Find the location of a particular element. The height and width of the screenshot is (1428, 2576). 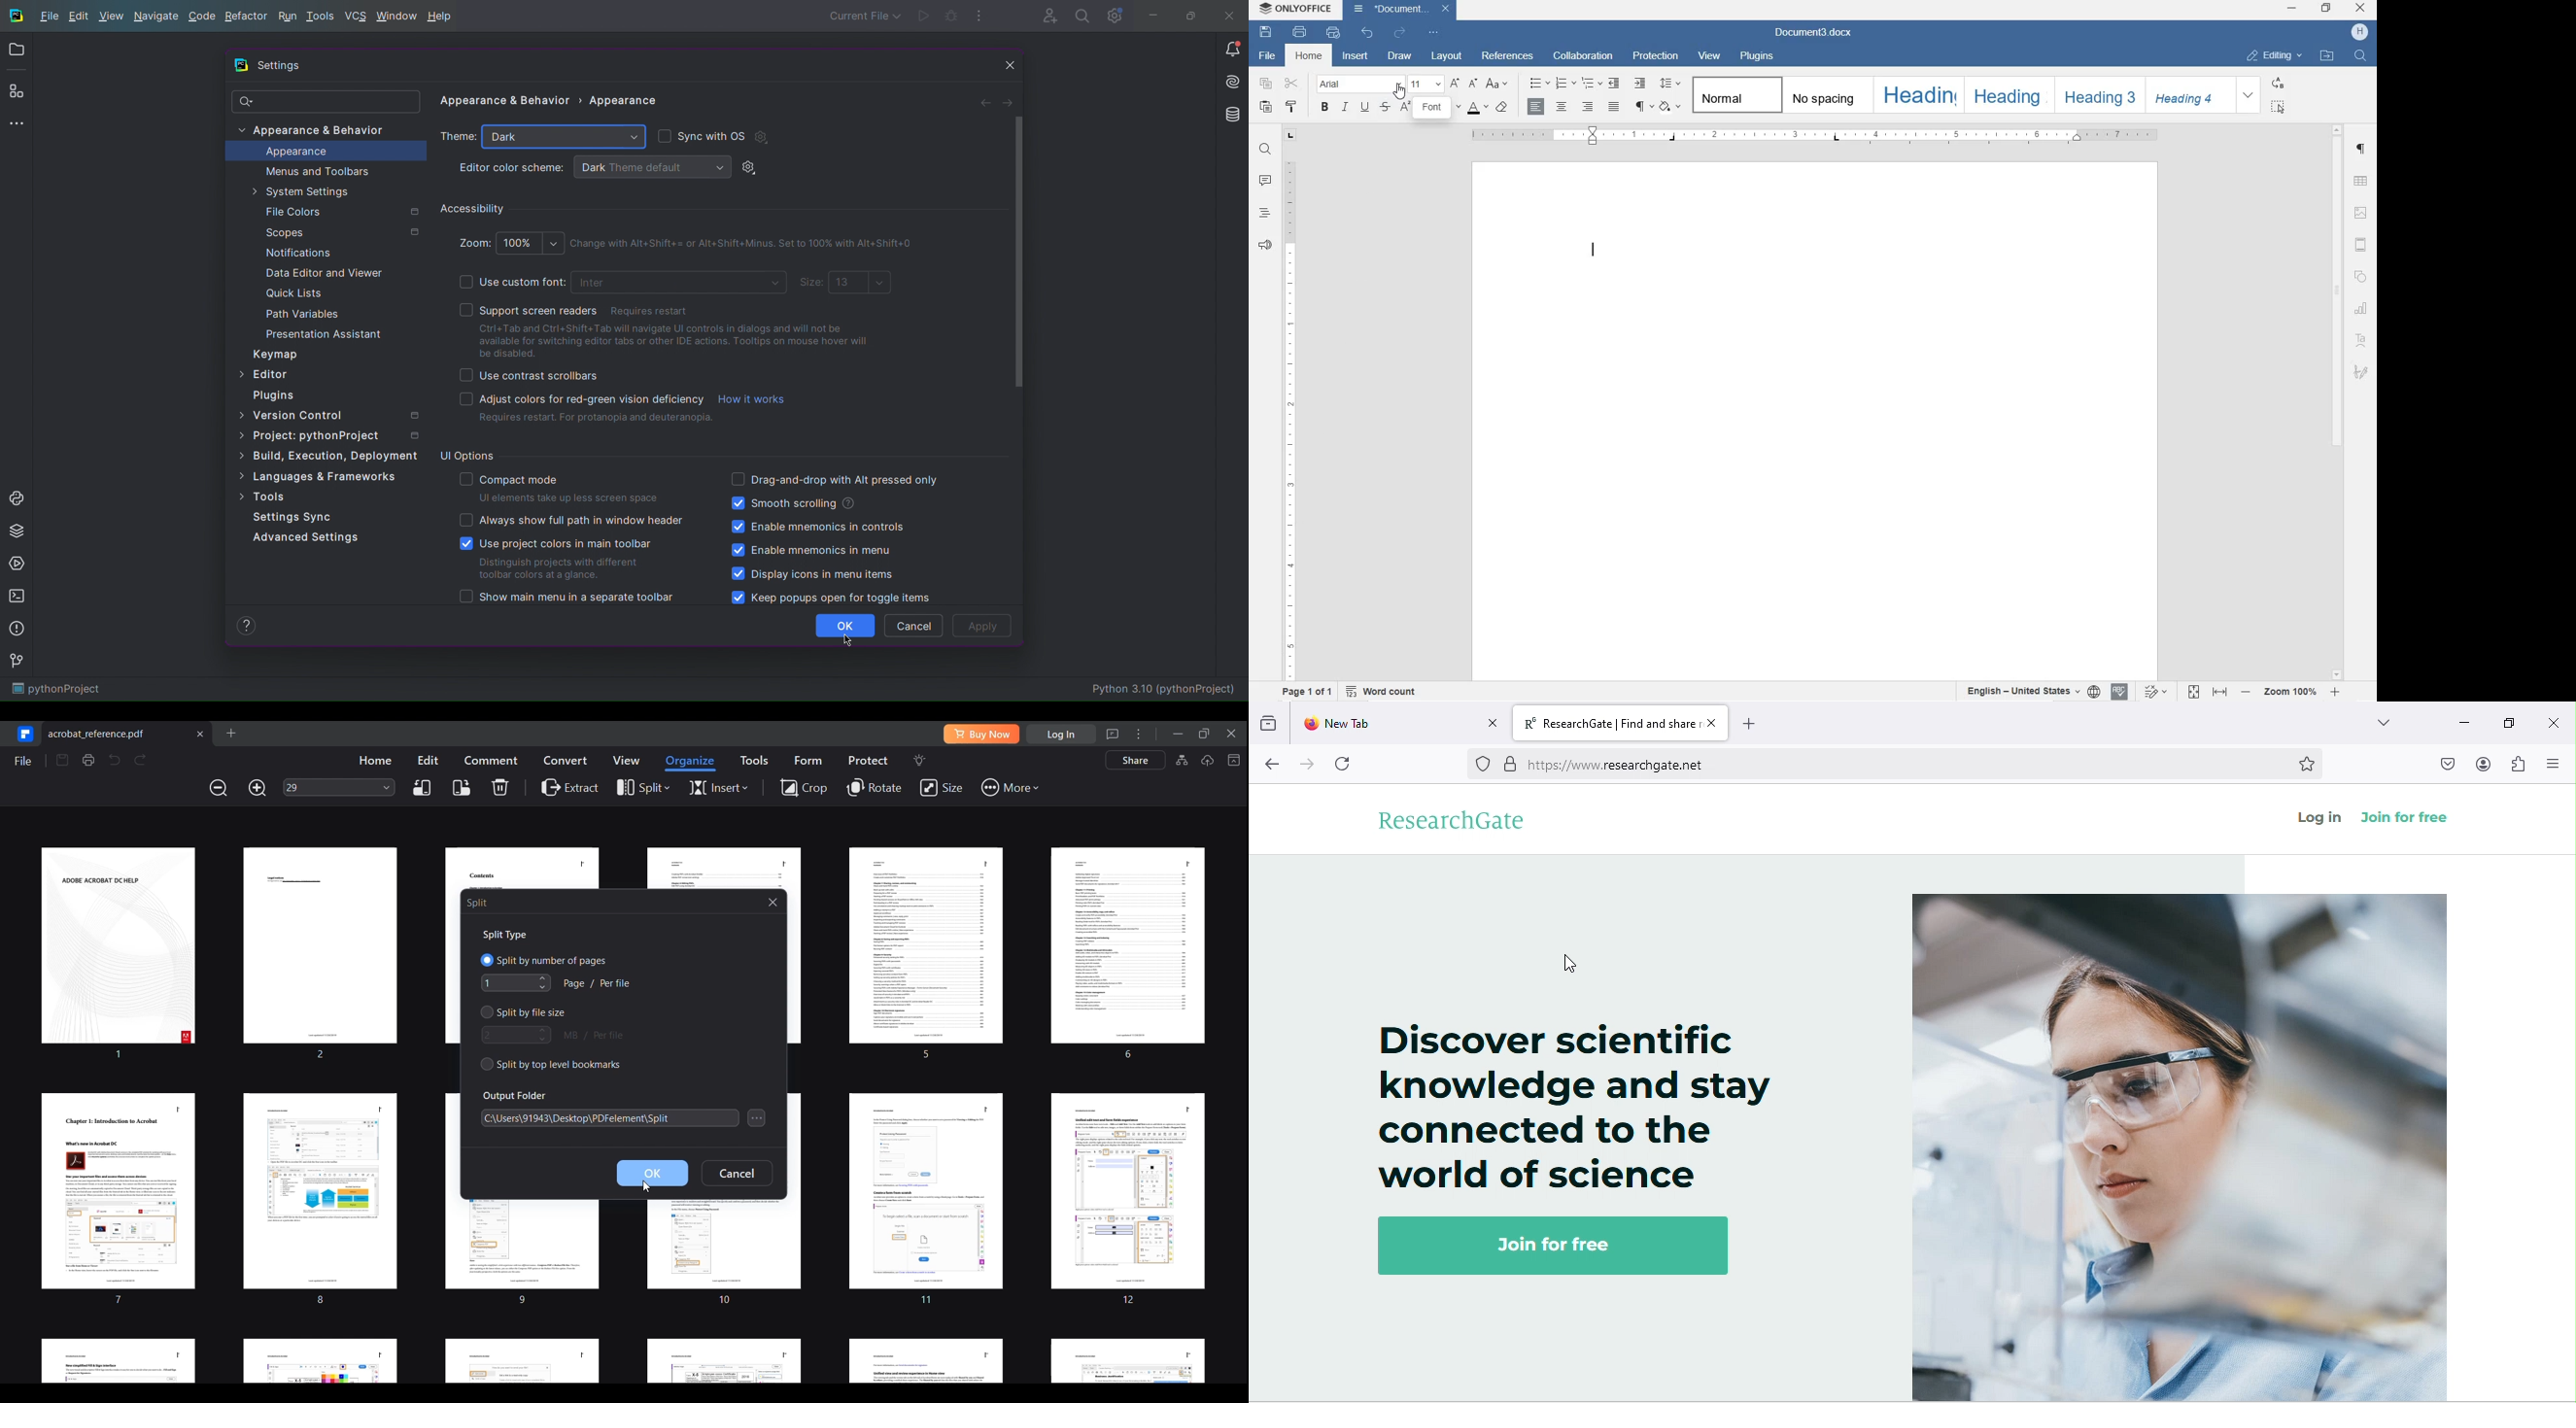

PAGE 1 OF 1 is located at coordinates (1308, 693).